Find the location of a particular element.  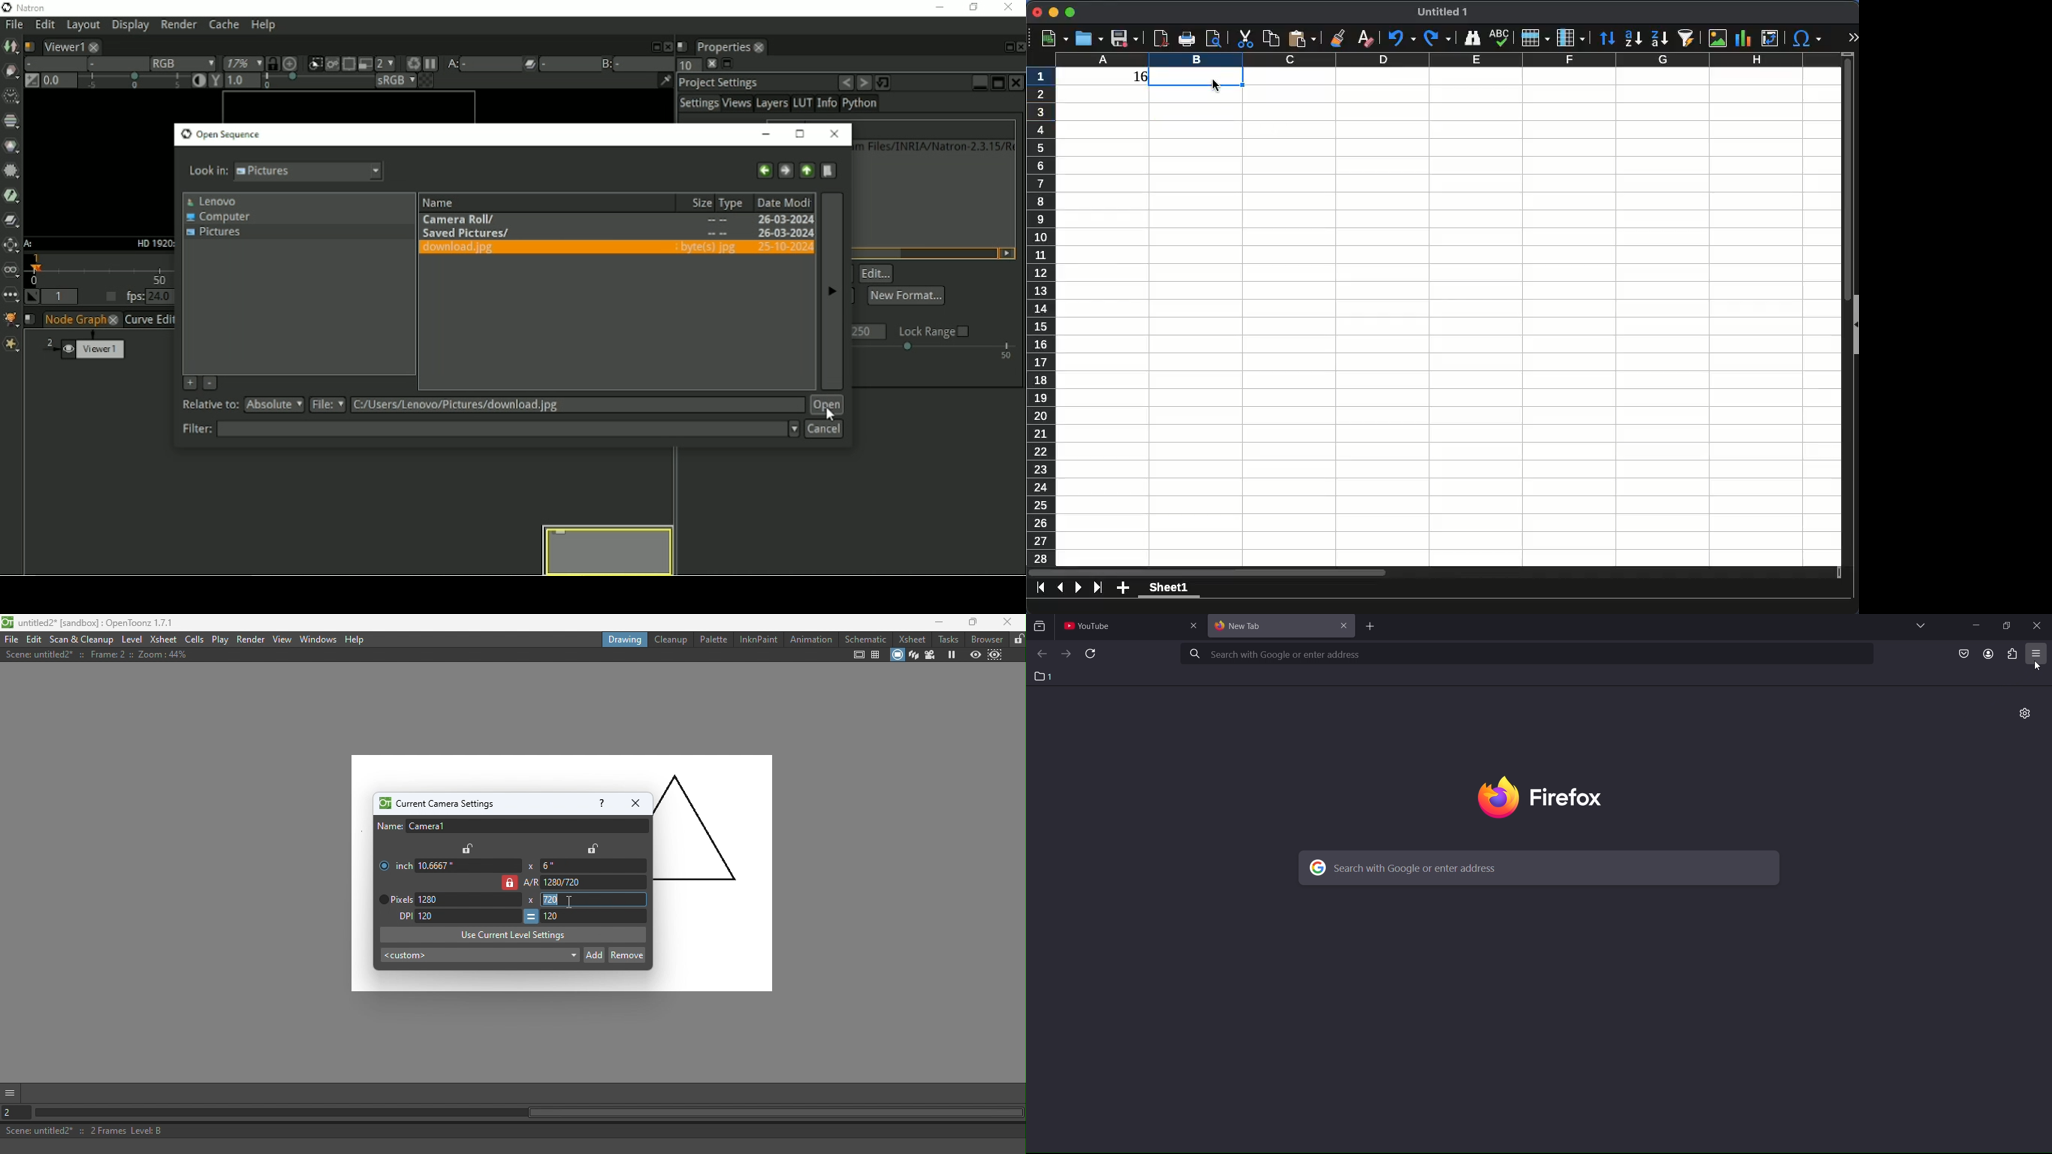

canvas is located at coordinates (499, 772).